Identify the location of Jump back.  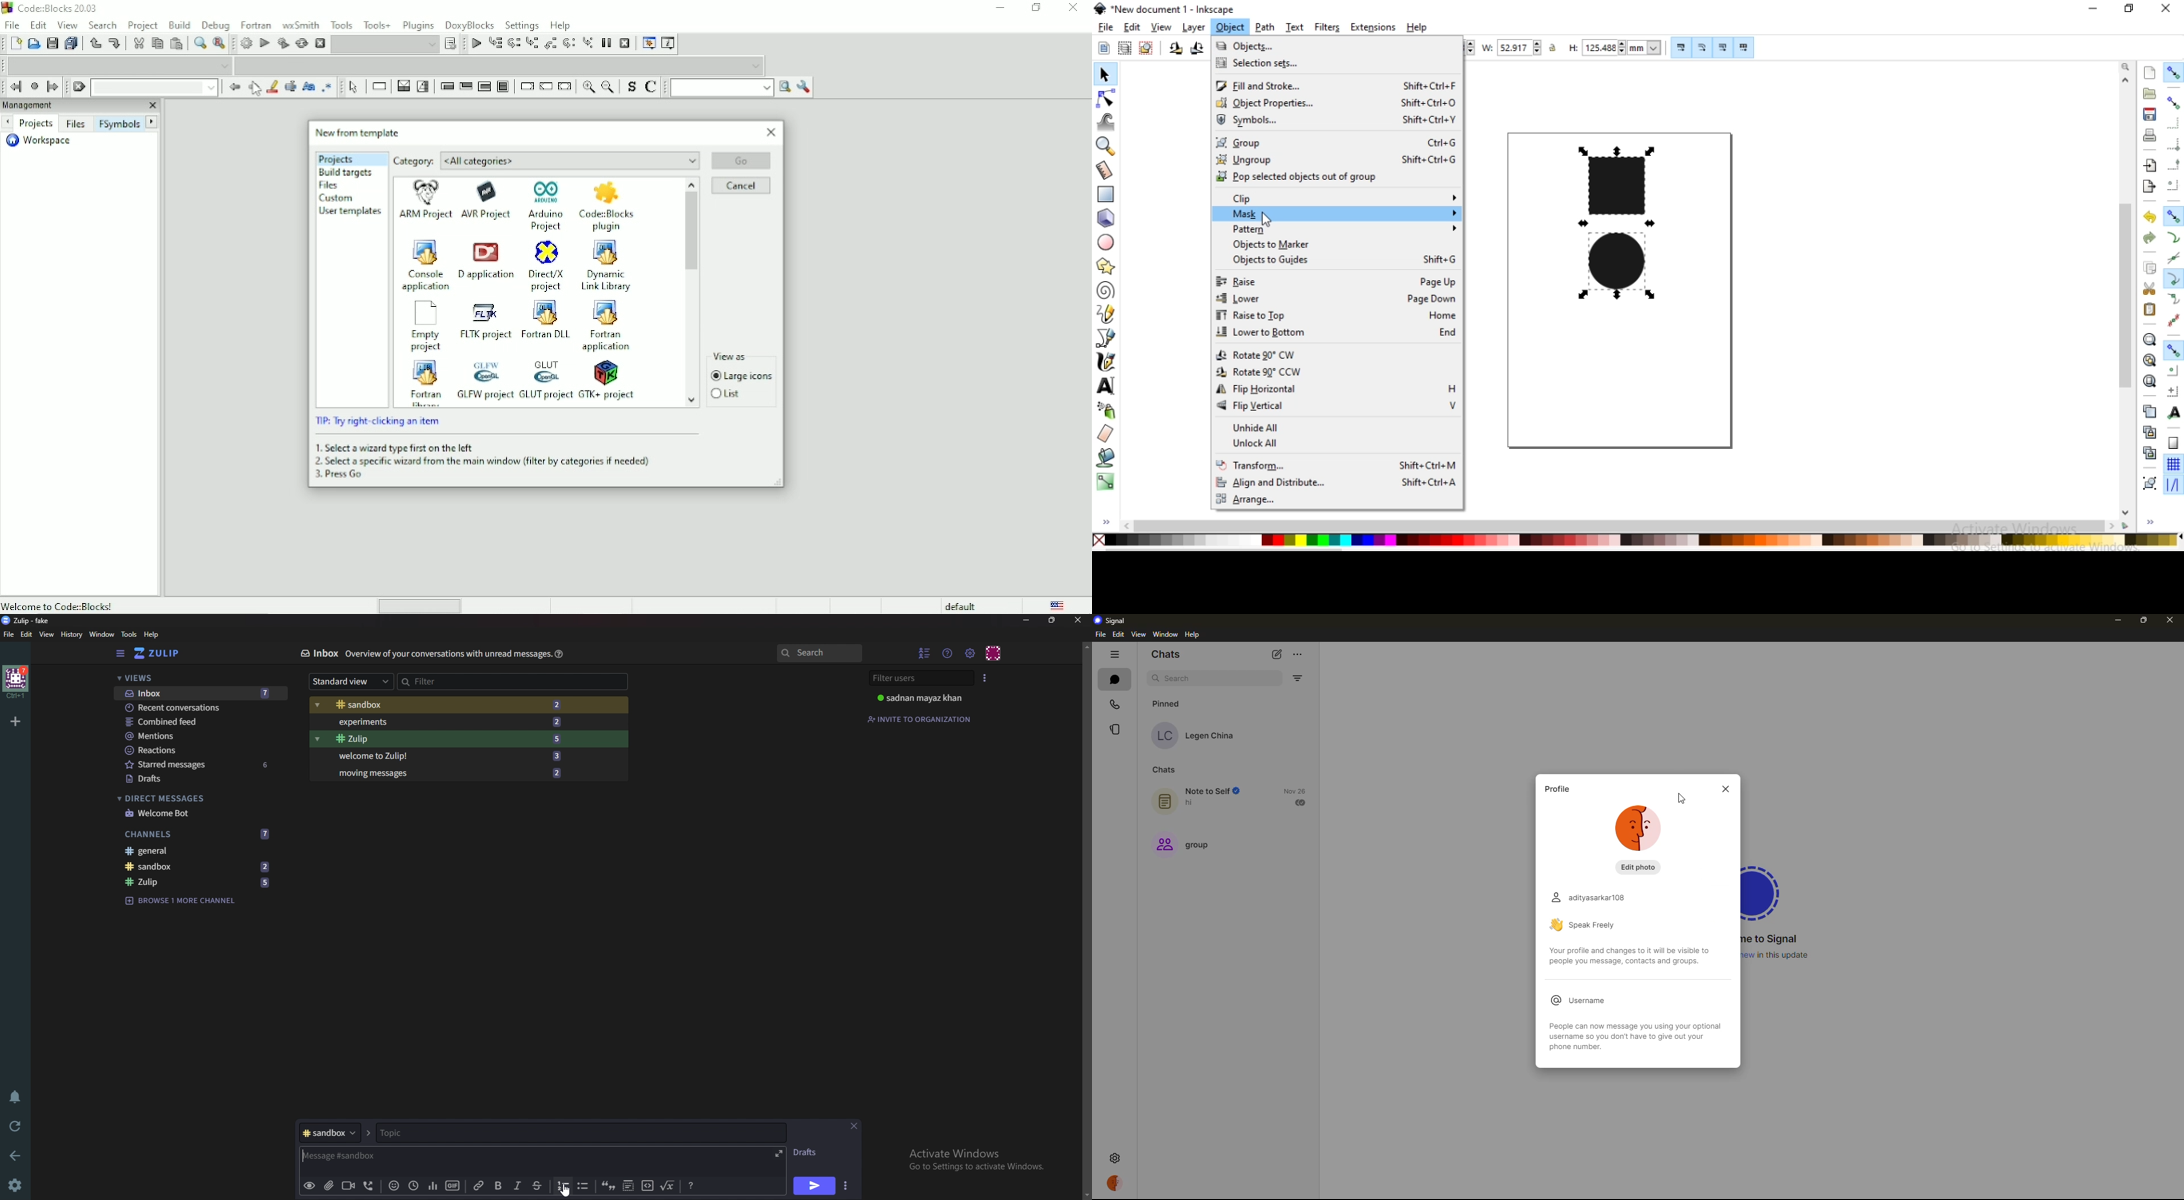
(14, 86).